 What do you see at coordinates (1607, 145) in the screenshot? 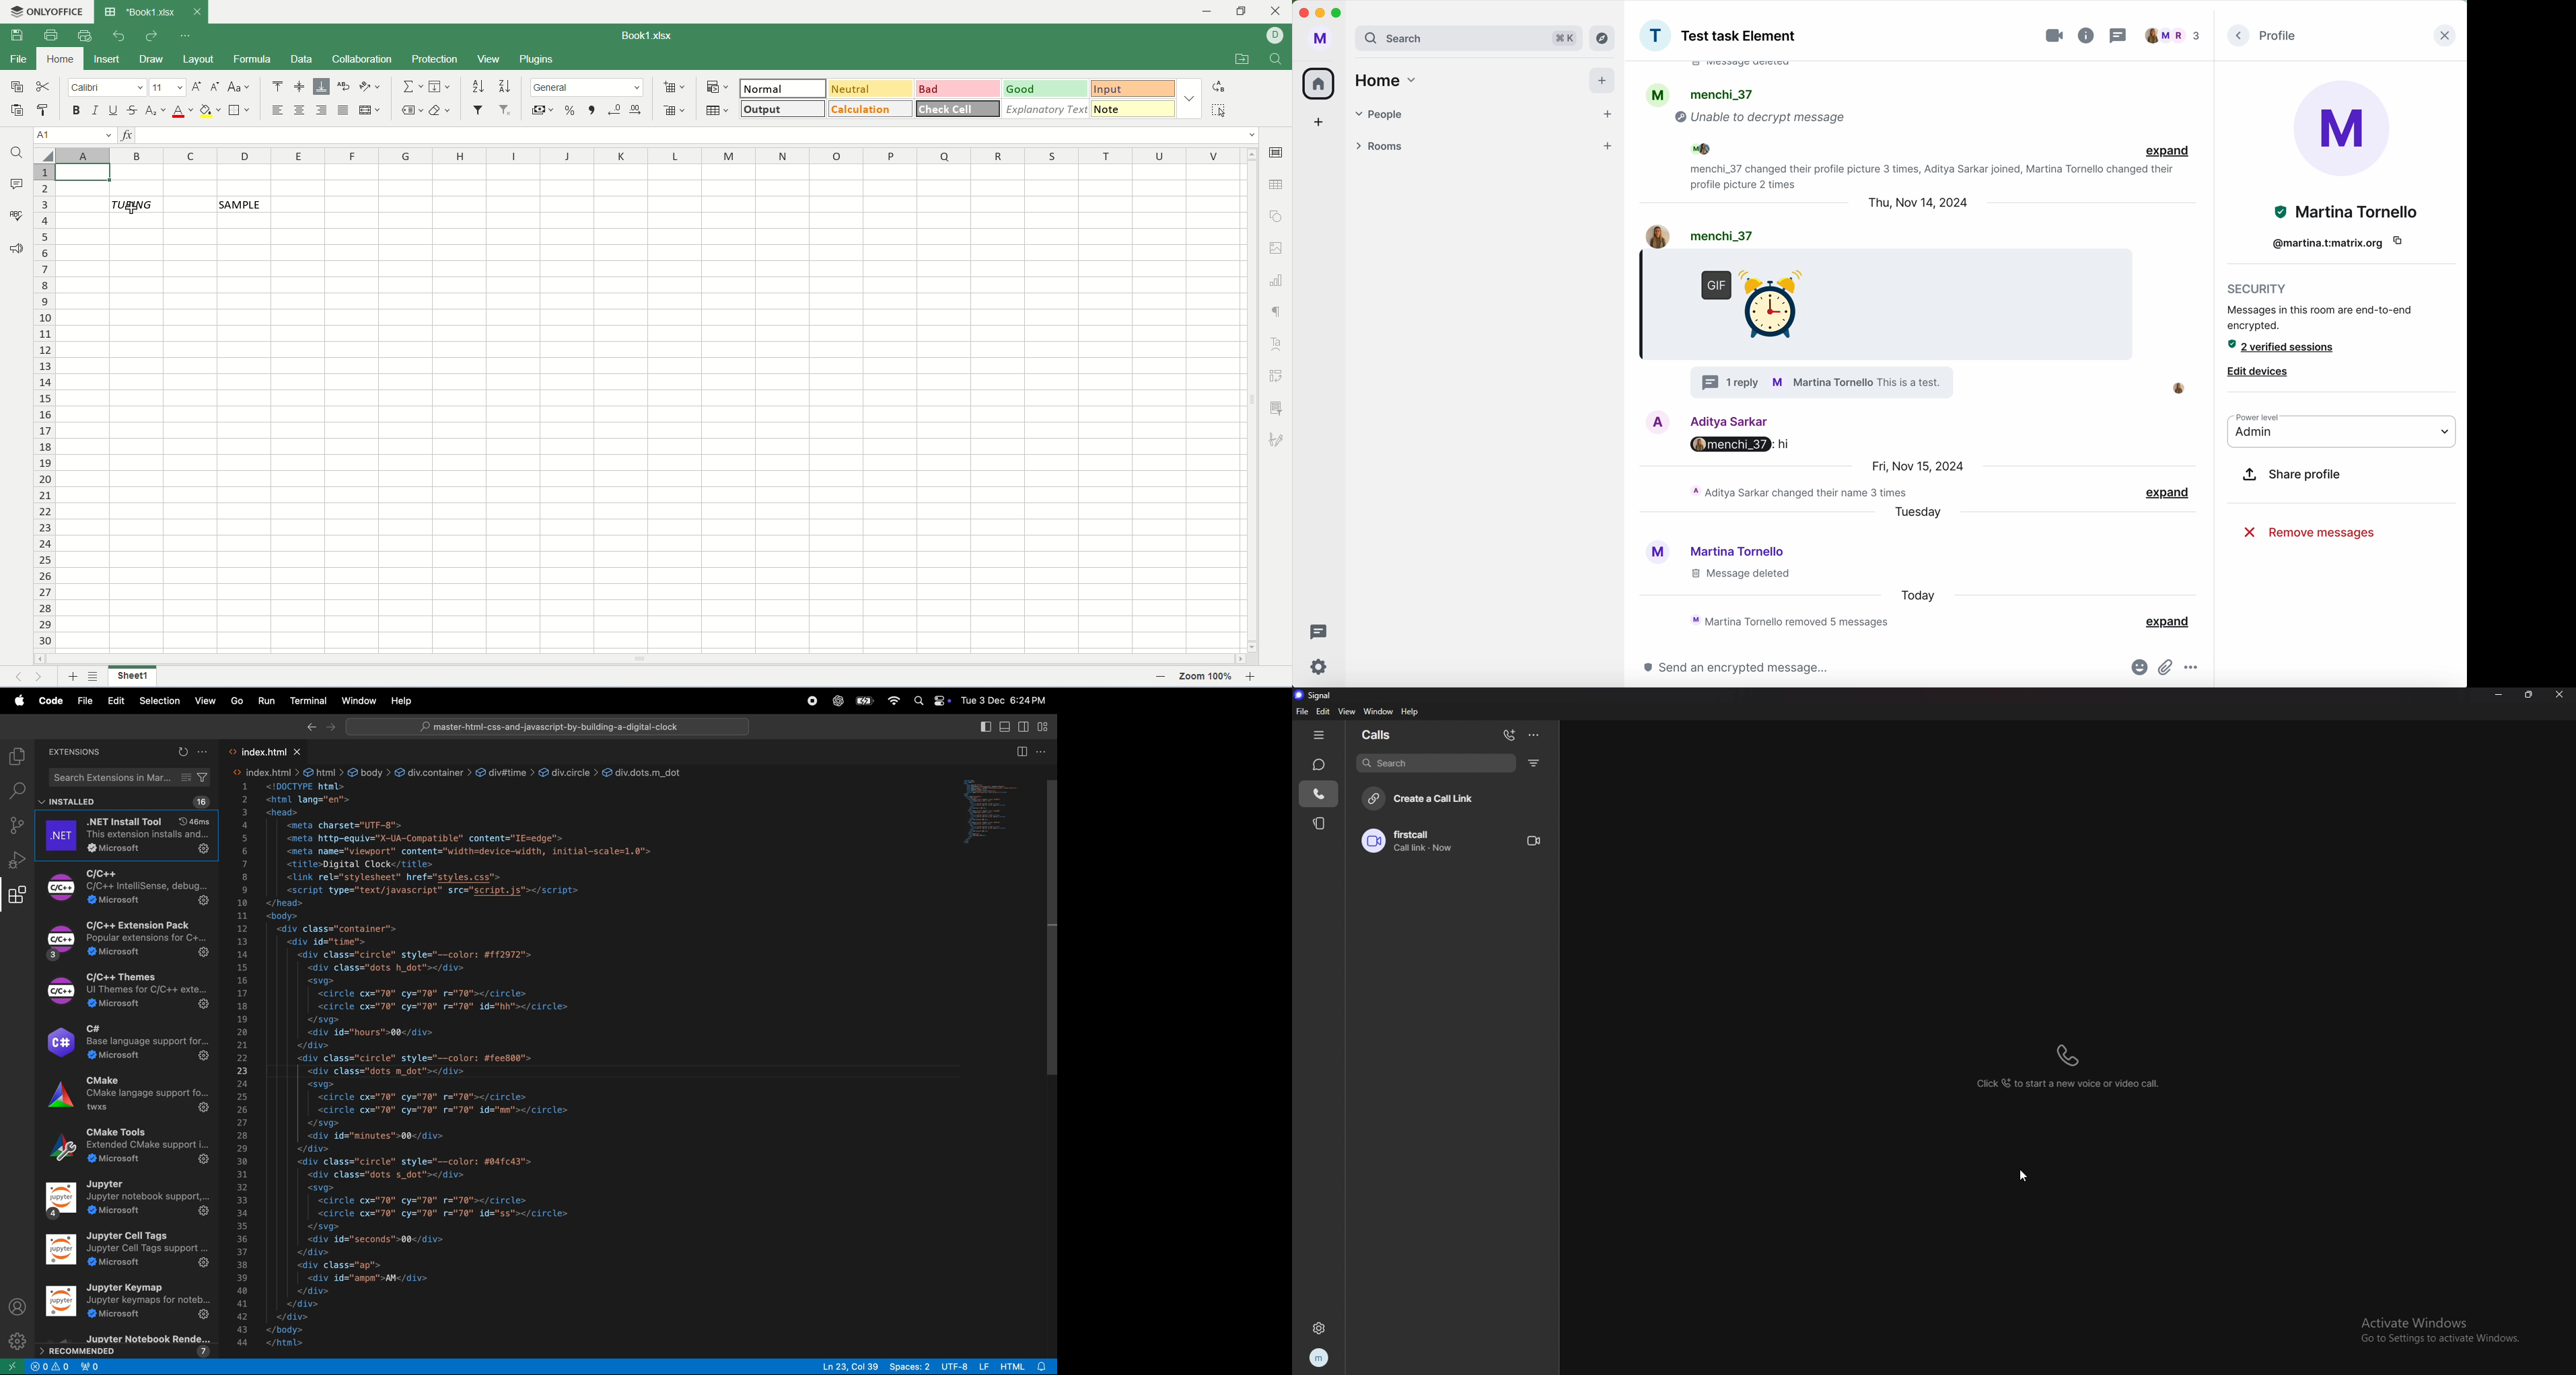
I see `add` at bounding box center [1607, 145].